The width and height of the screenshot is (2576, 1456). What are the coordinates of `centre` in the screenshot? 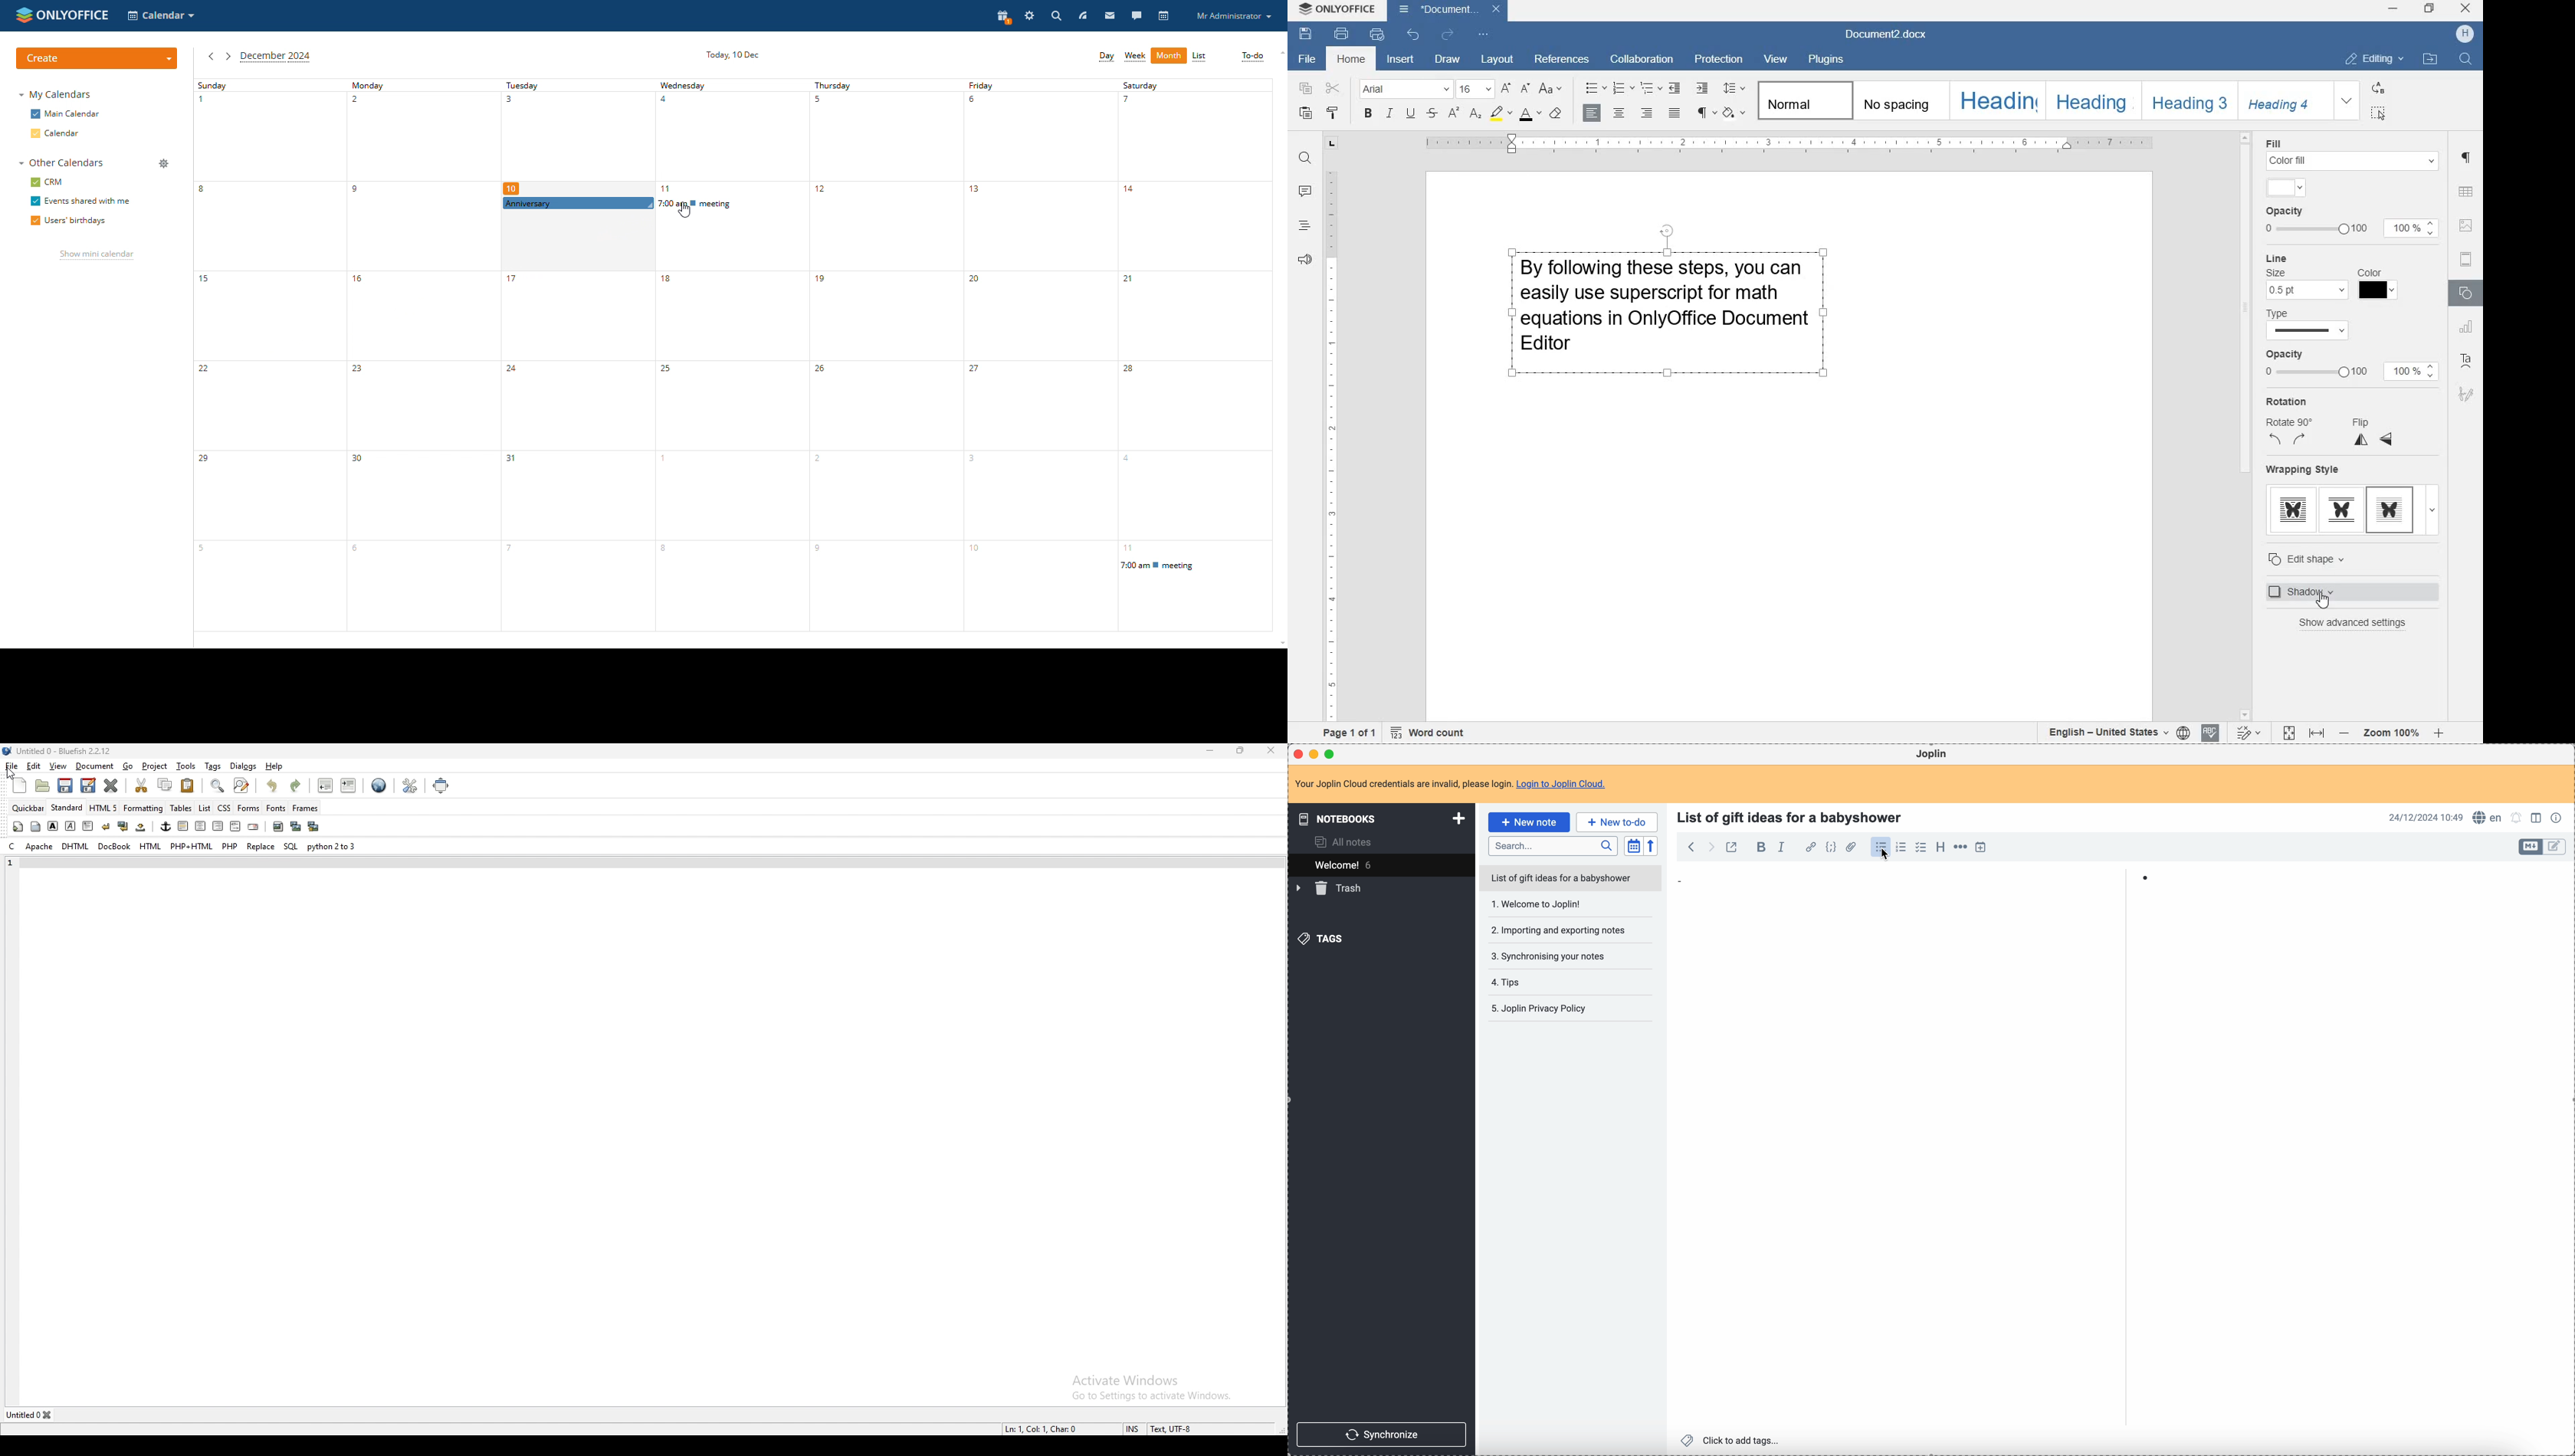 It's located at (201, 825).